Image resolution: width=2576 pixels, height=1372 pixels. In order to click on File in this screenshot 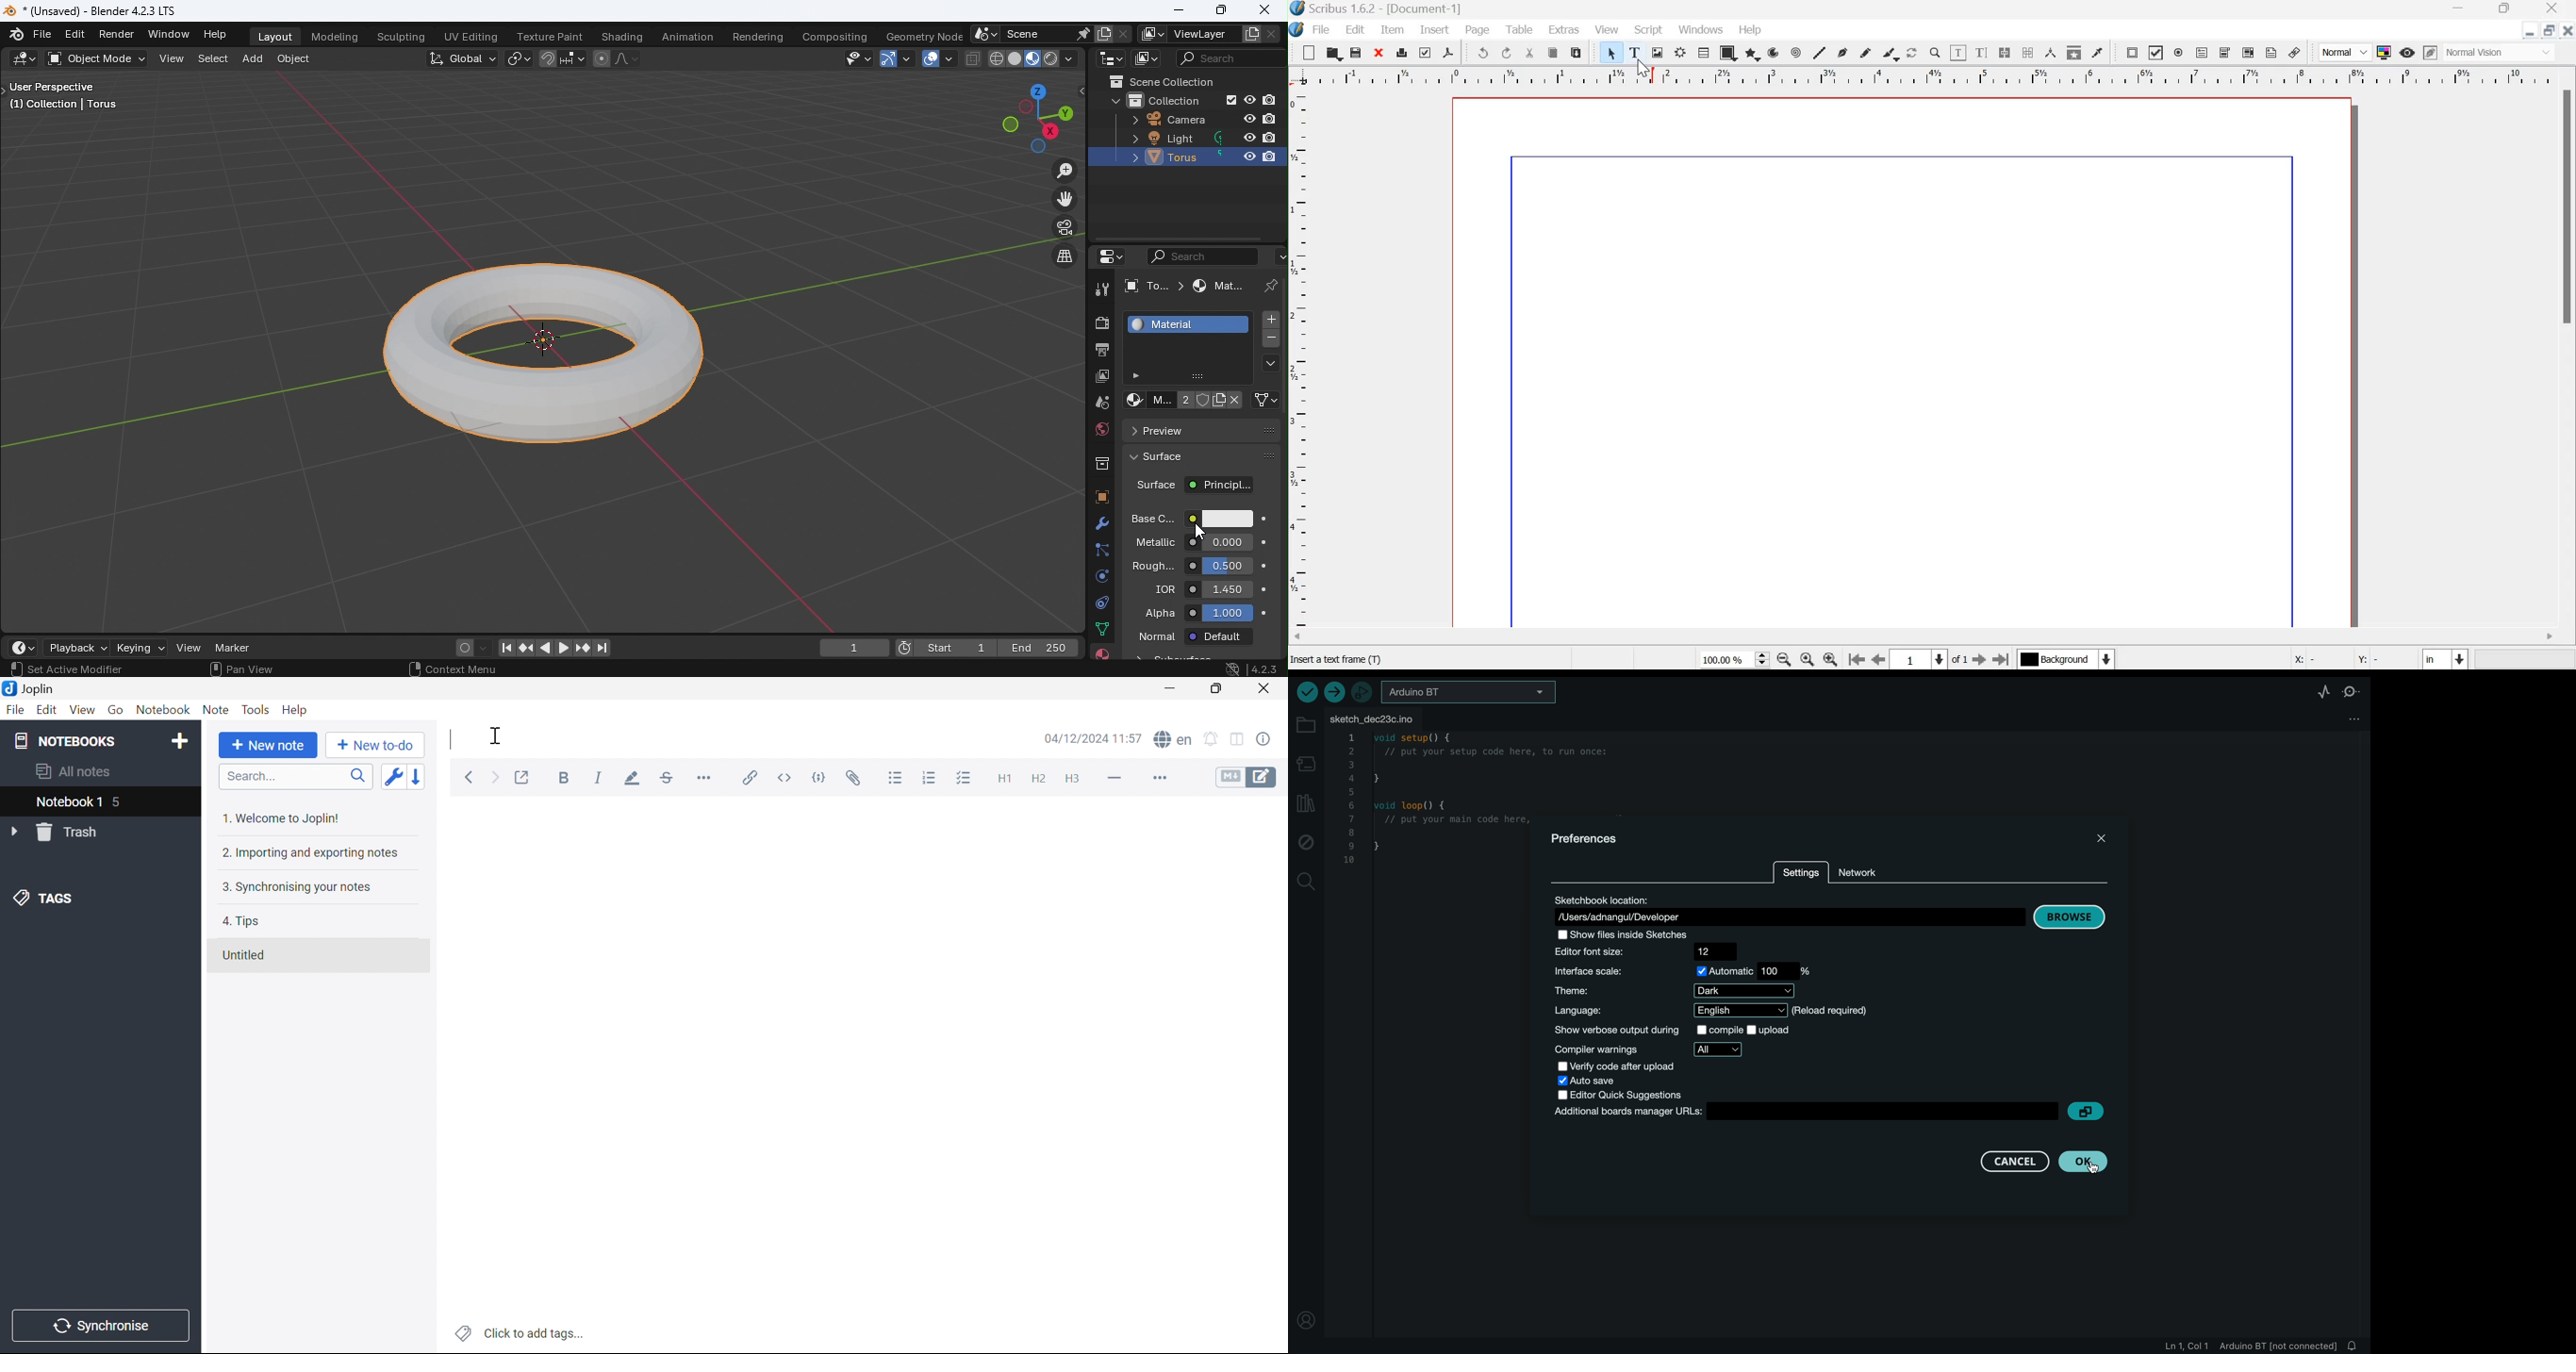, I will do `click(17, 711)`.